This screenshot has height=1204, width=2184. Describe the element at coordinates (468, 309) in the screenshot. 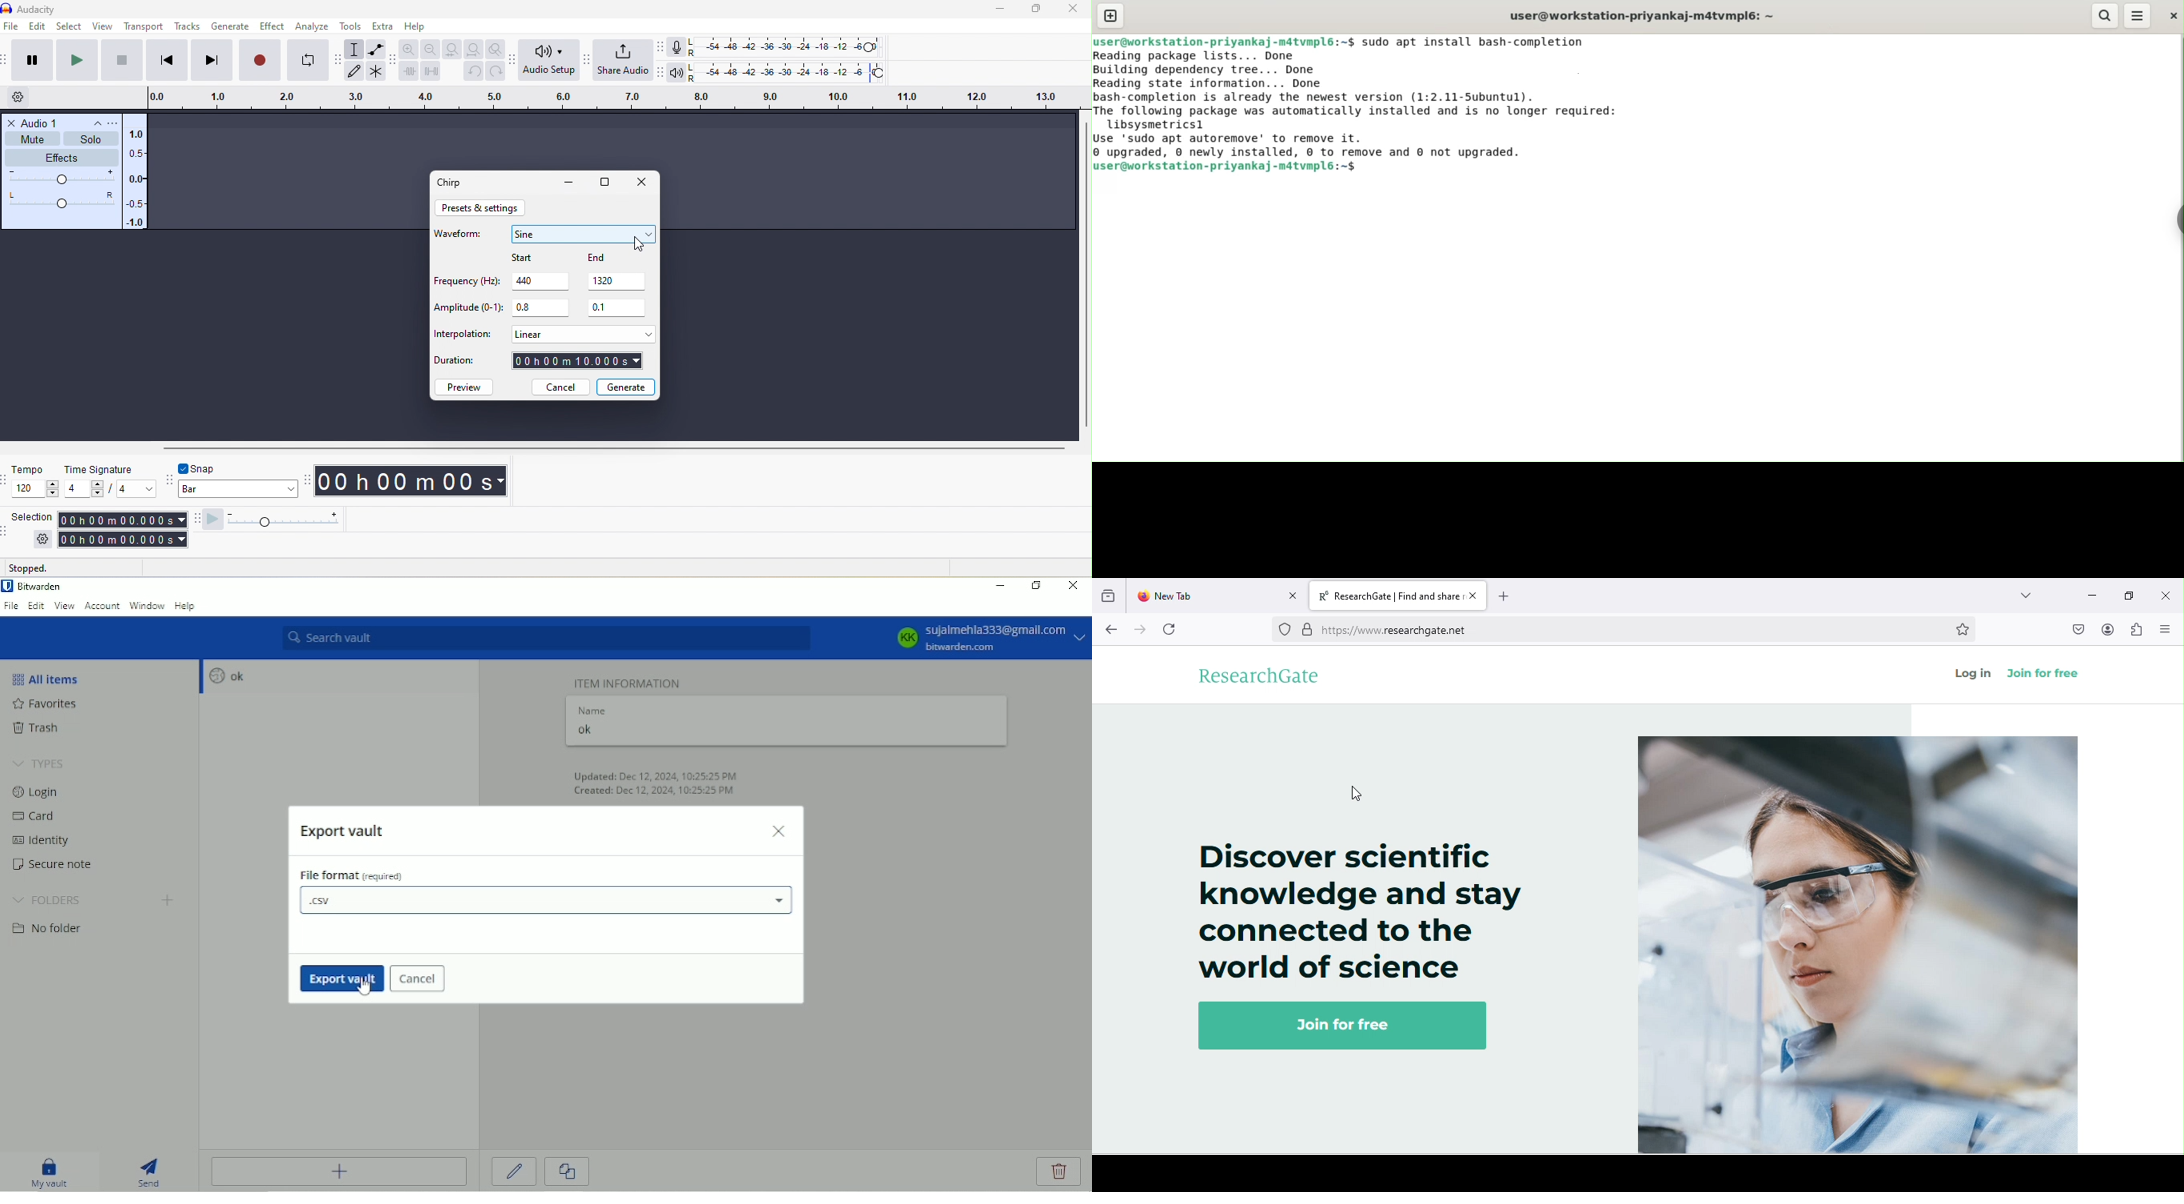

I see `amplitude (0-1): ` at that location.